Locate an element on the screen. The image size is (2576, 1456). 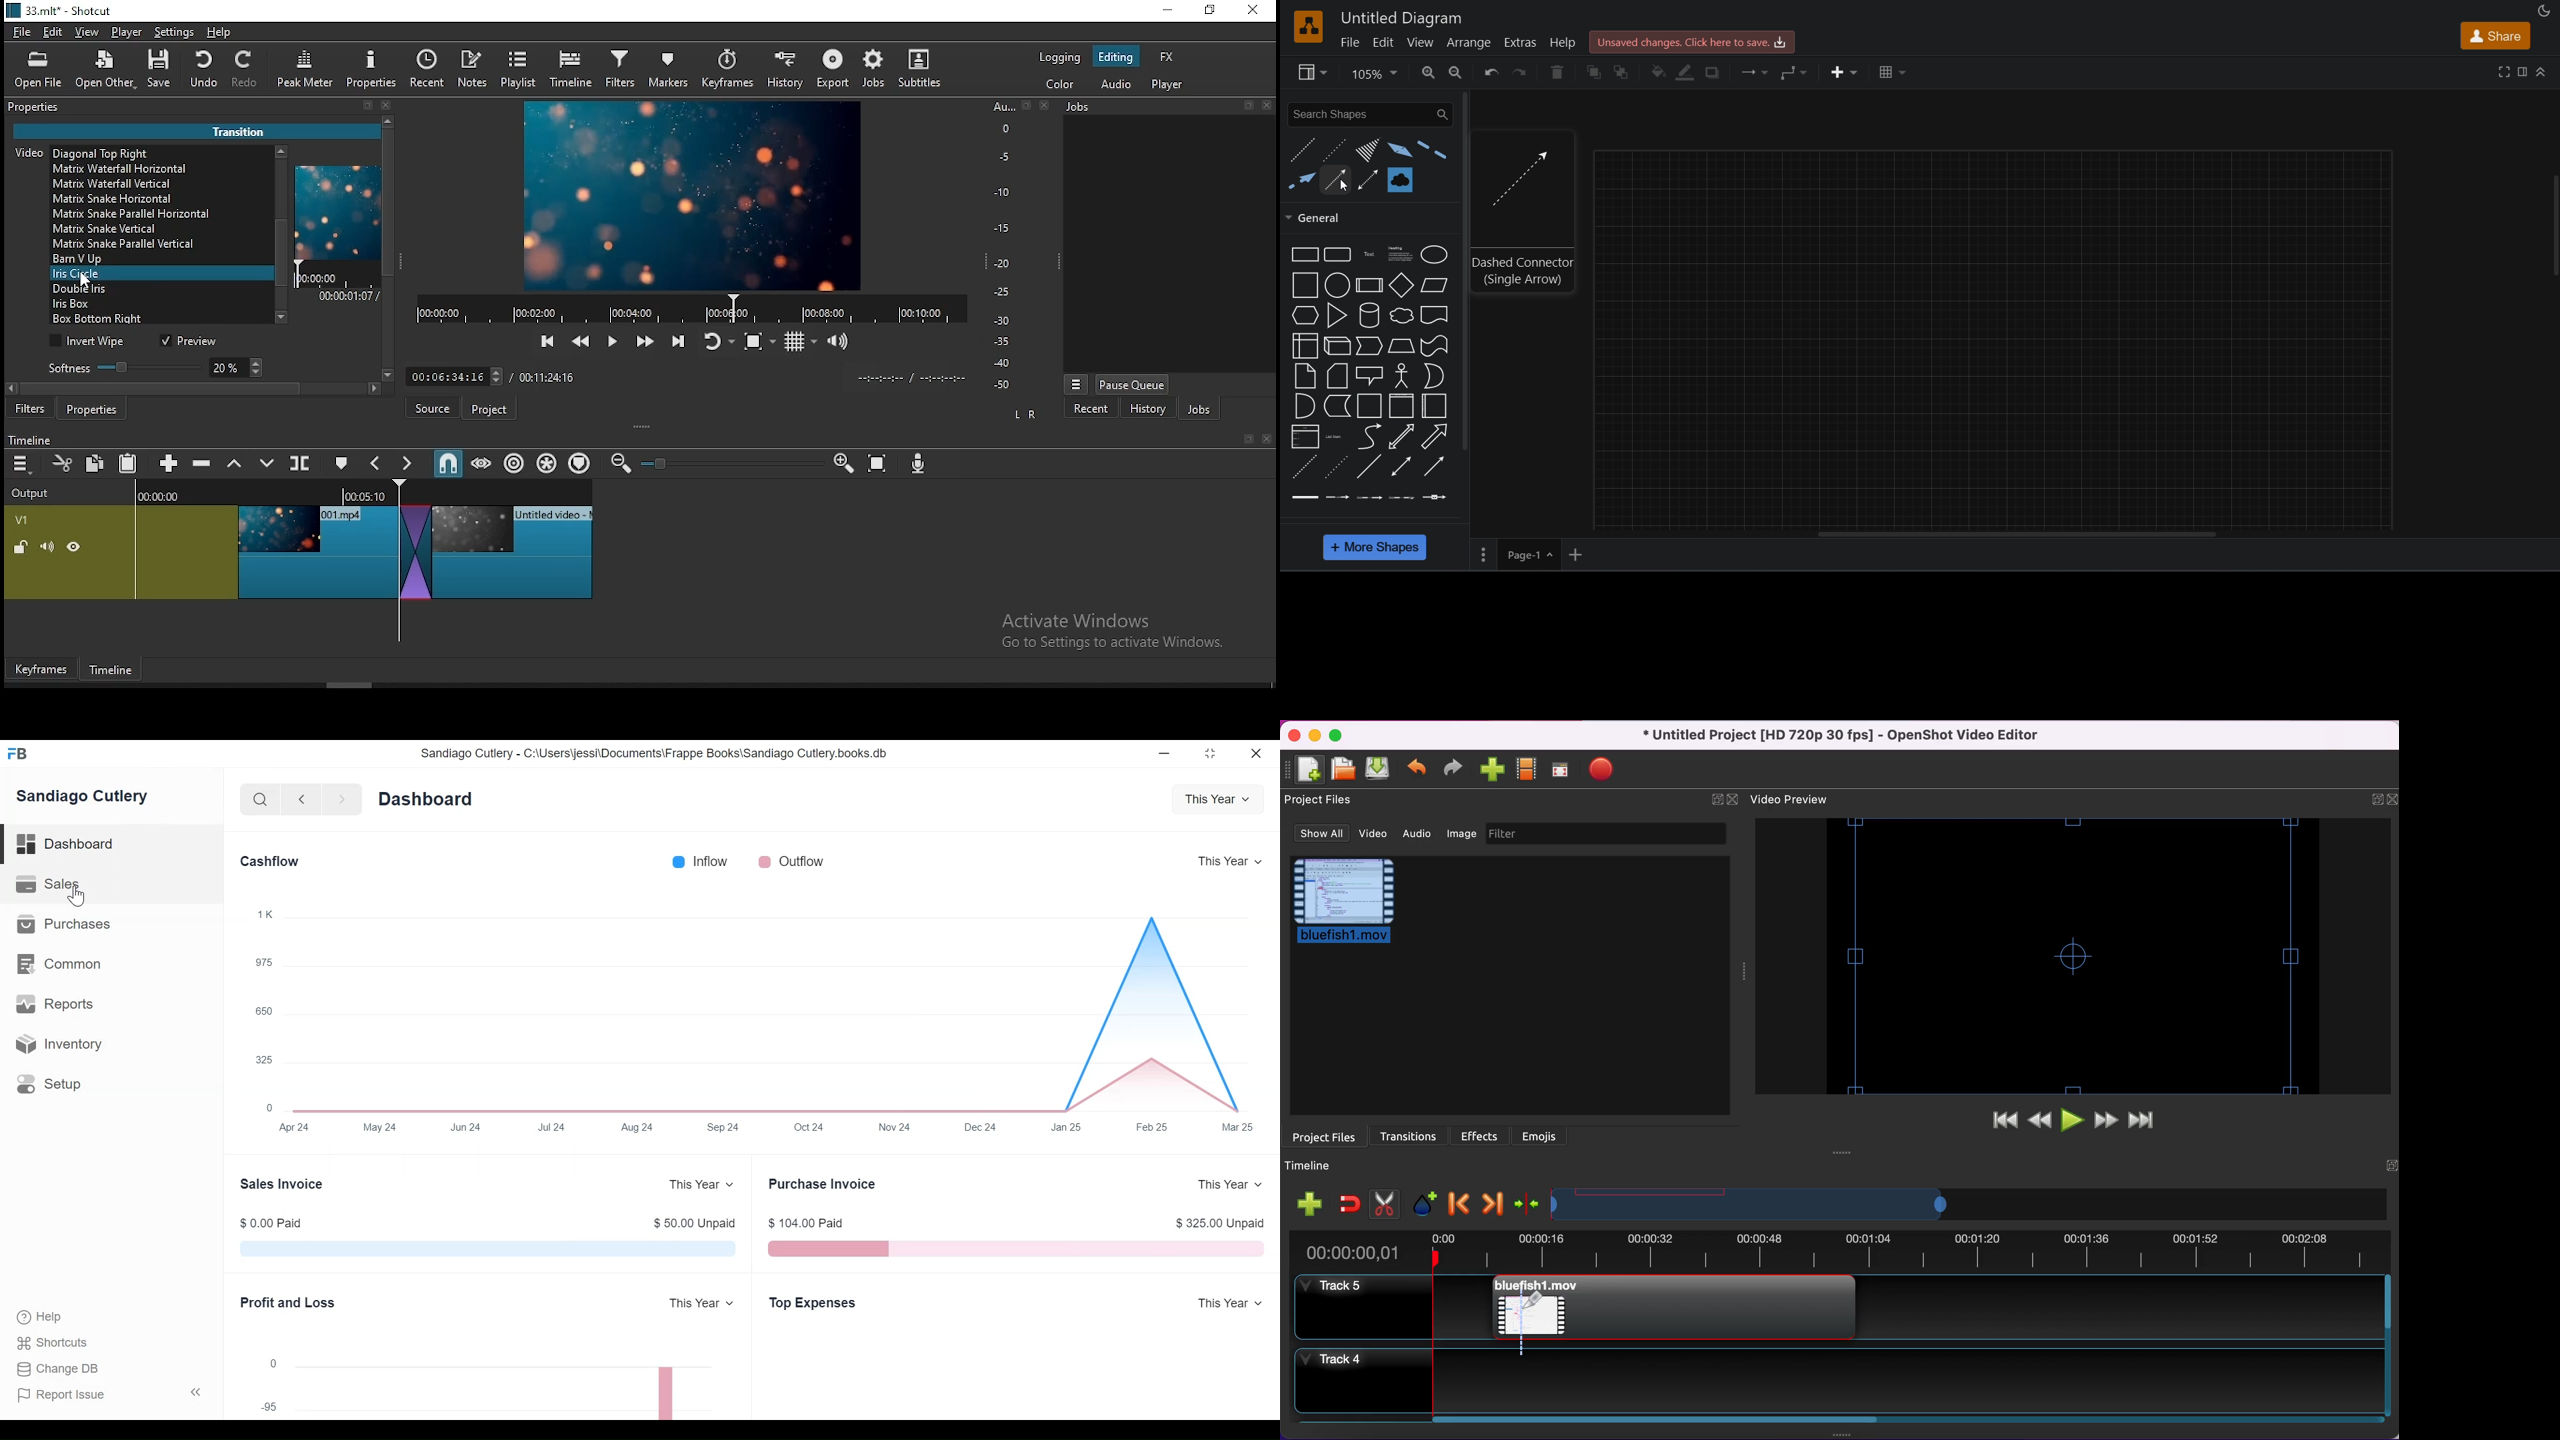
triangle is located at coordinates (1337, 315).